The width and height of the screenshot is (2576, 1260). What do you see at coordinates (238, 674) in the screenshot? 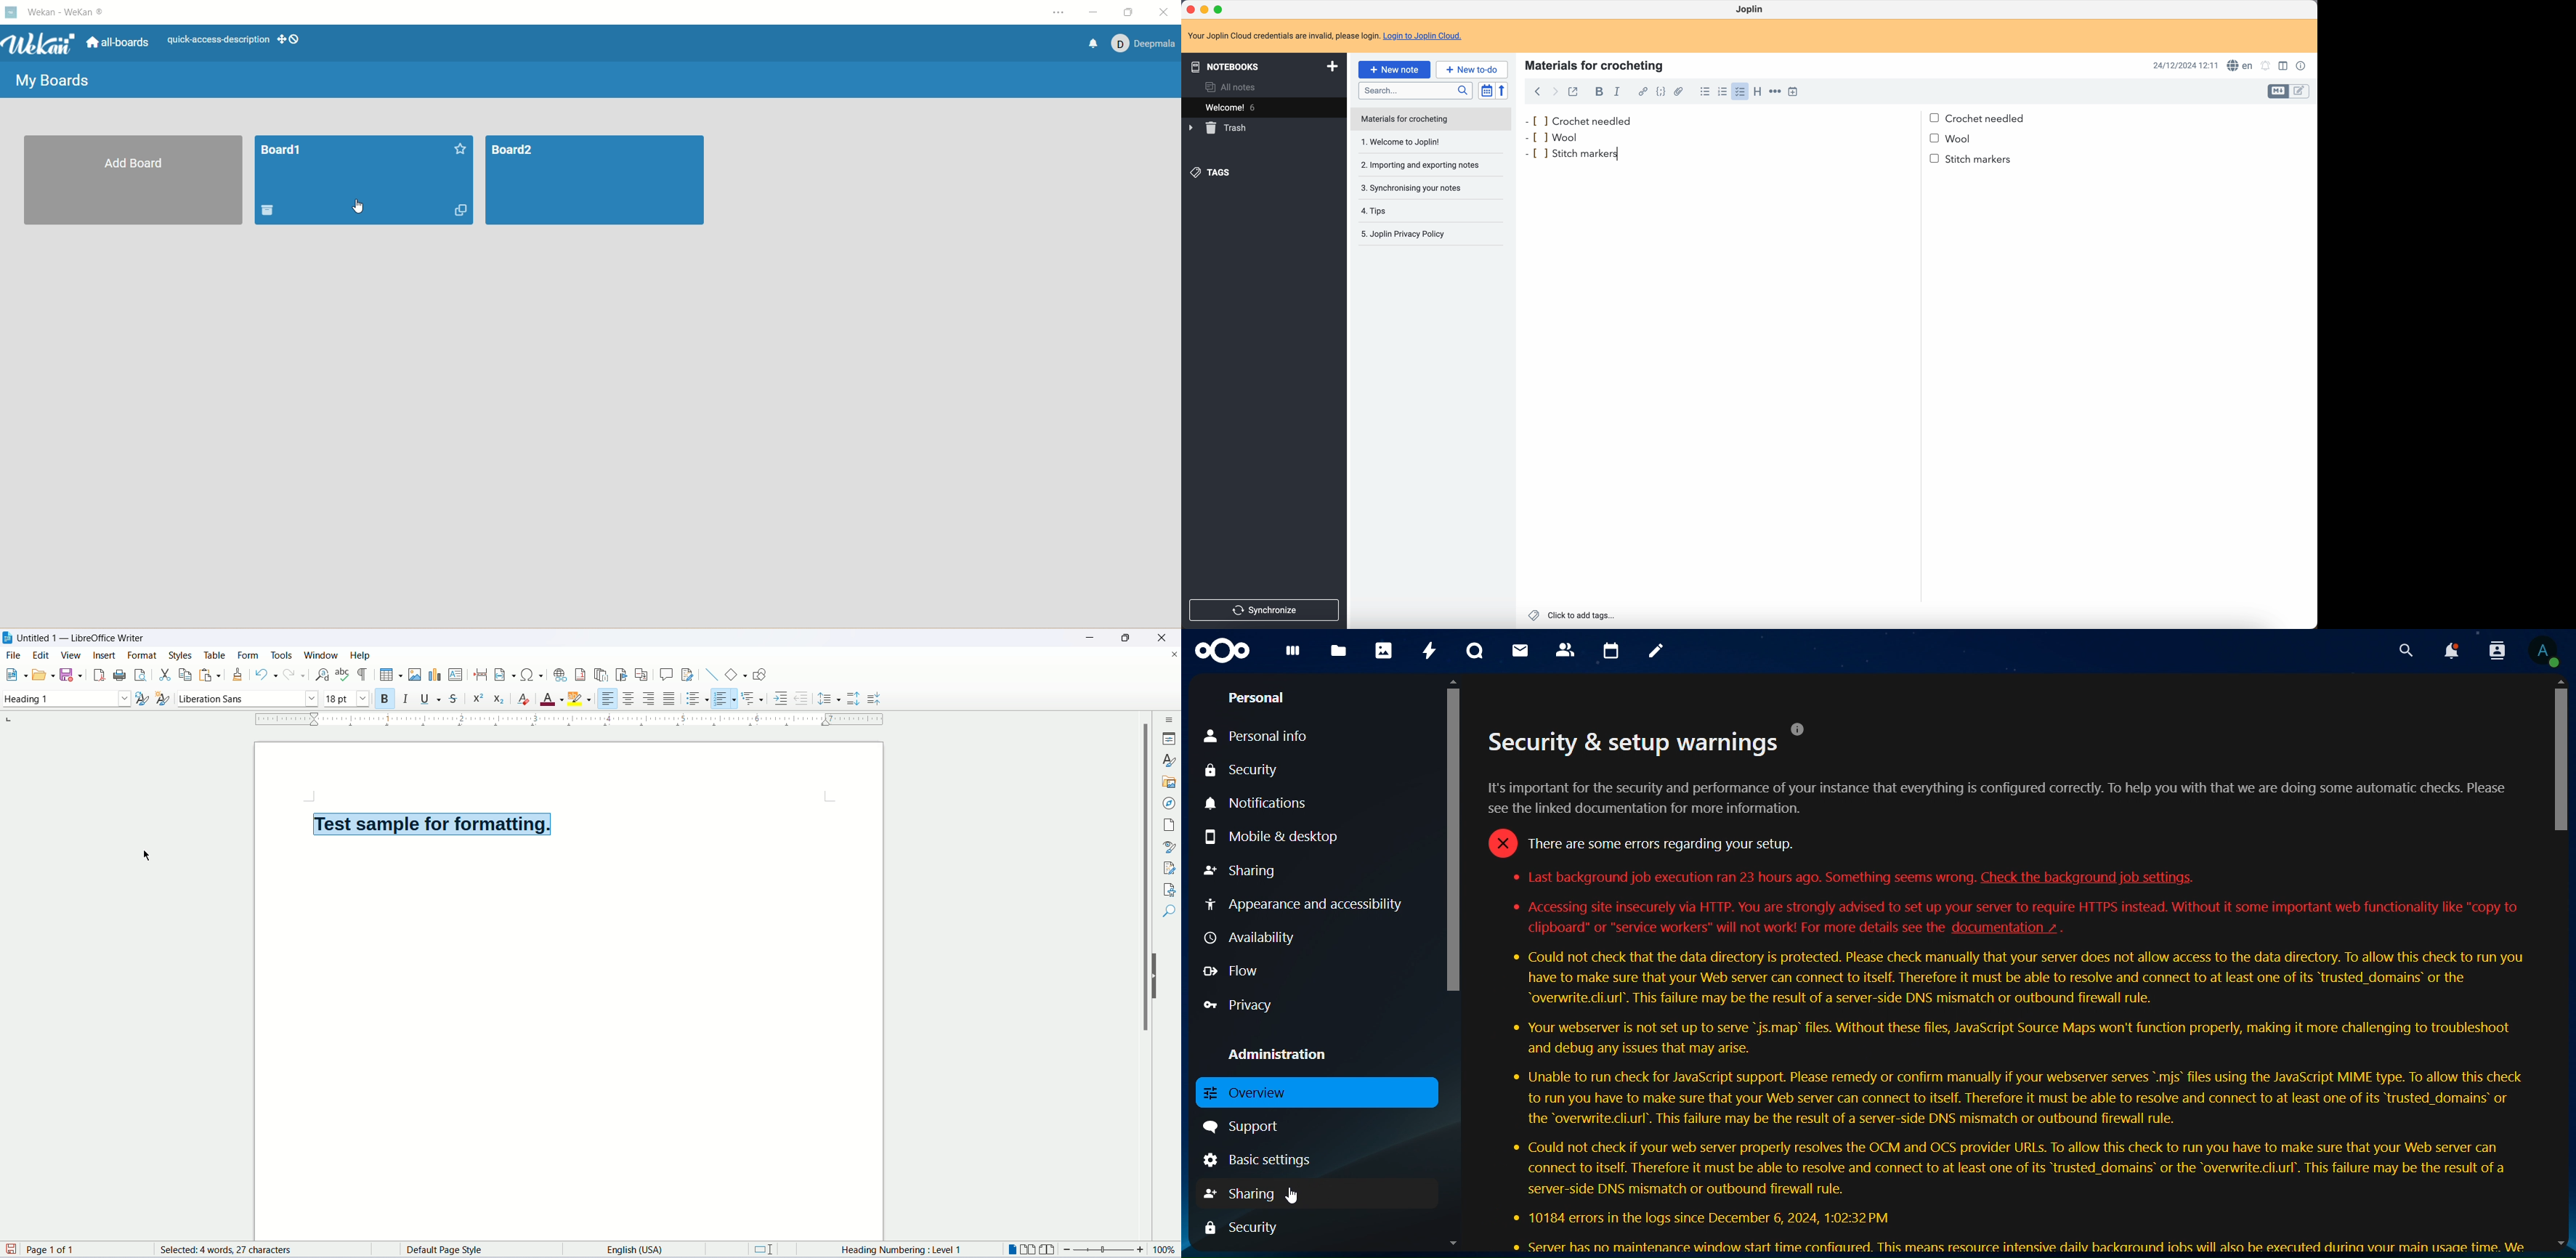
I see `clone formatting` at bounding box center [238, 674].